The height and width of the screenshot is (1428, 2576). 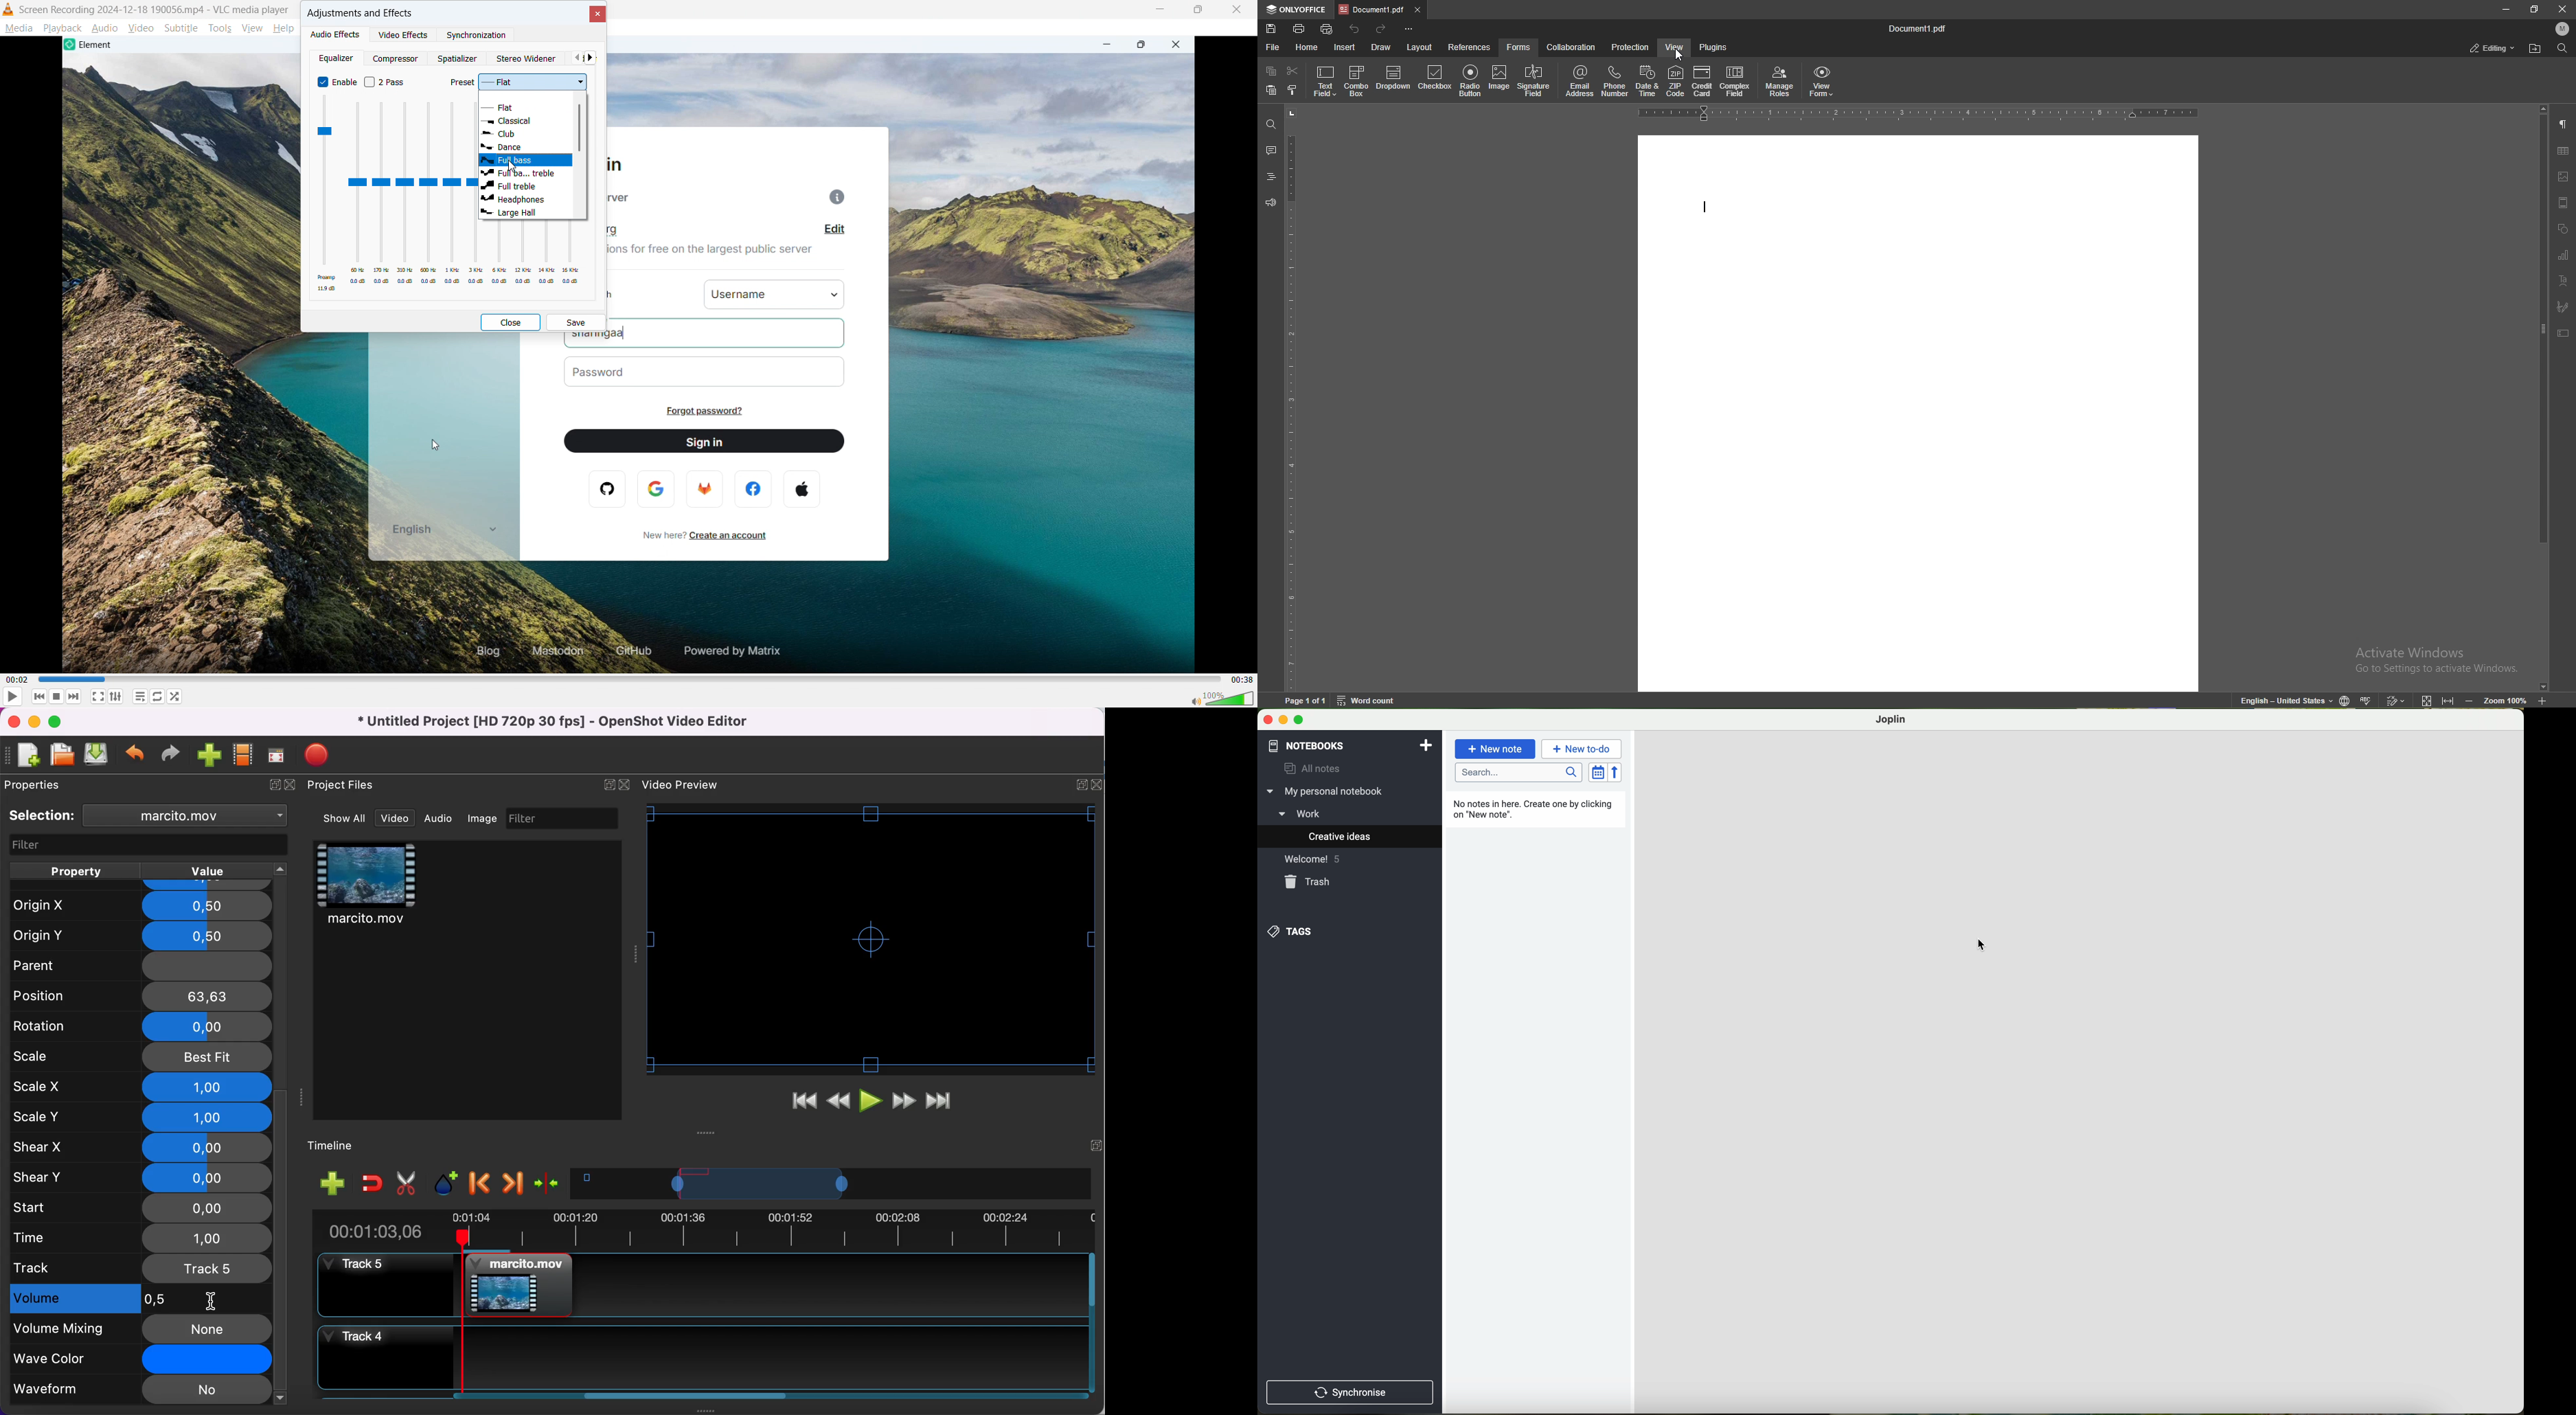 I want to click on welcome! 5, so click(x=1309, y=859).